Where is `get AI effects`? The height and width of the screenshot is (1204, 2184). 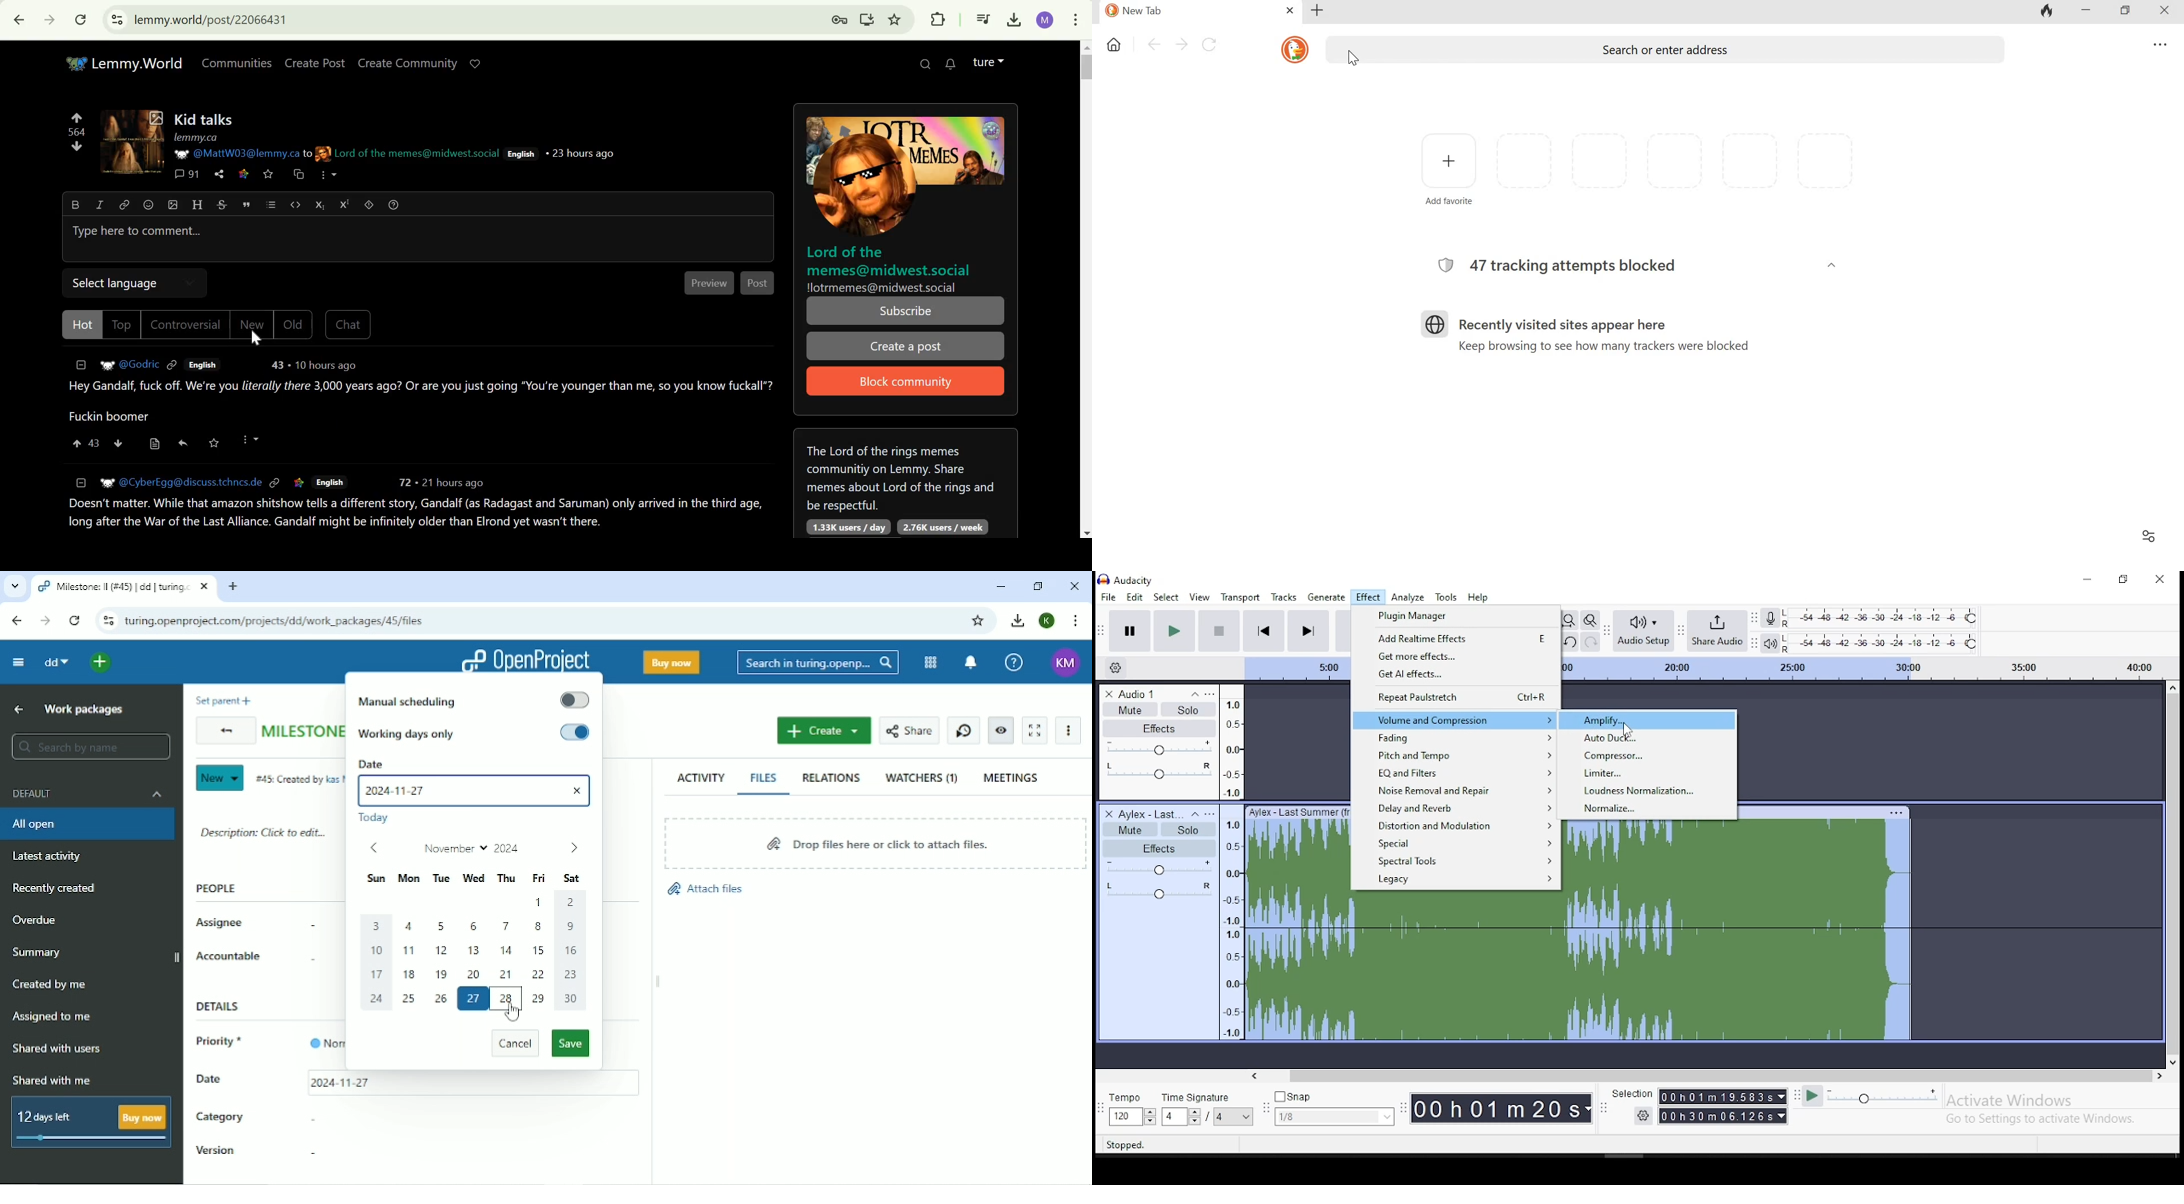
get AI effects is located at coordinates (1454, 676).